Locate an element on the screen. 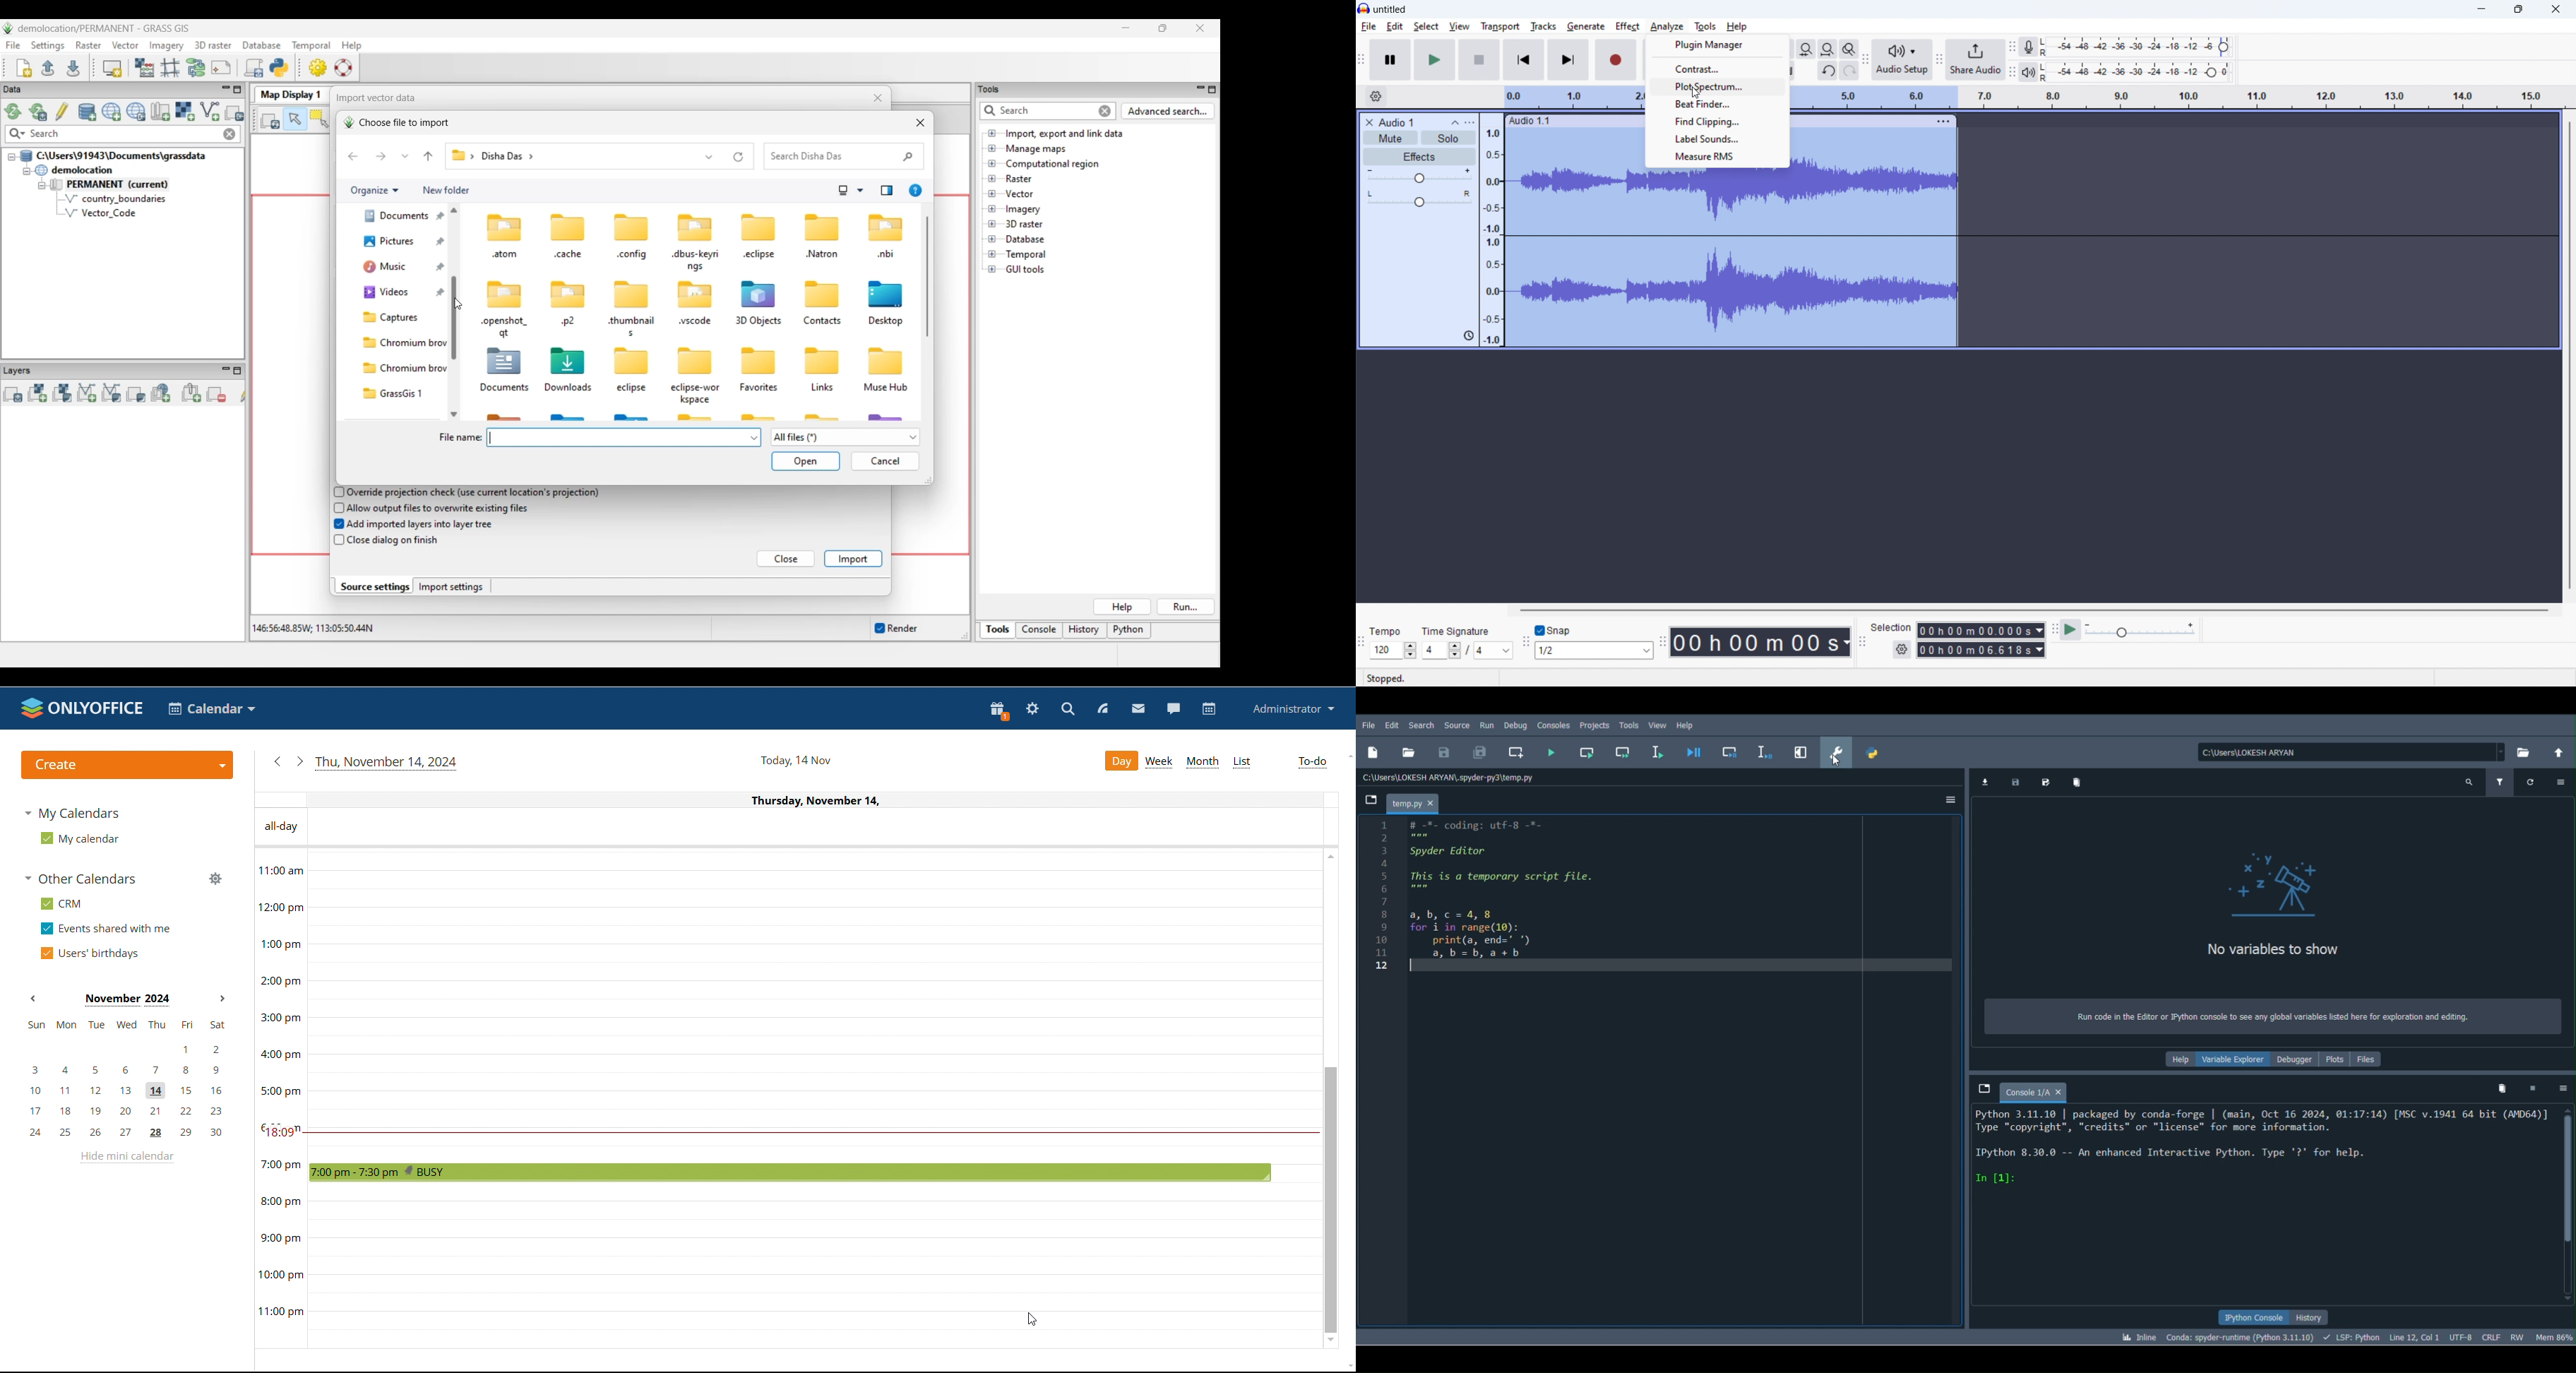 This screenshot has width=2576, height=1400. view is located at coordinates (1459, 27).